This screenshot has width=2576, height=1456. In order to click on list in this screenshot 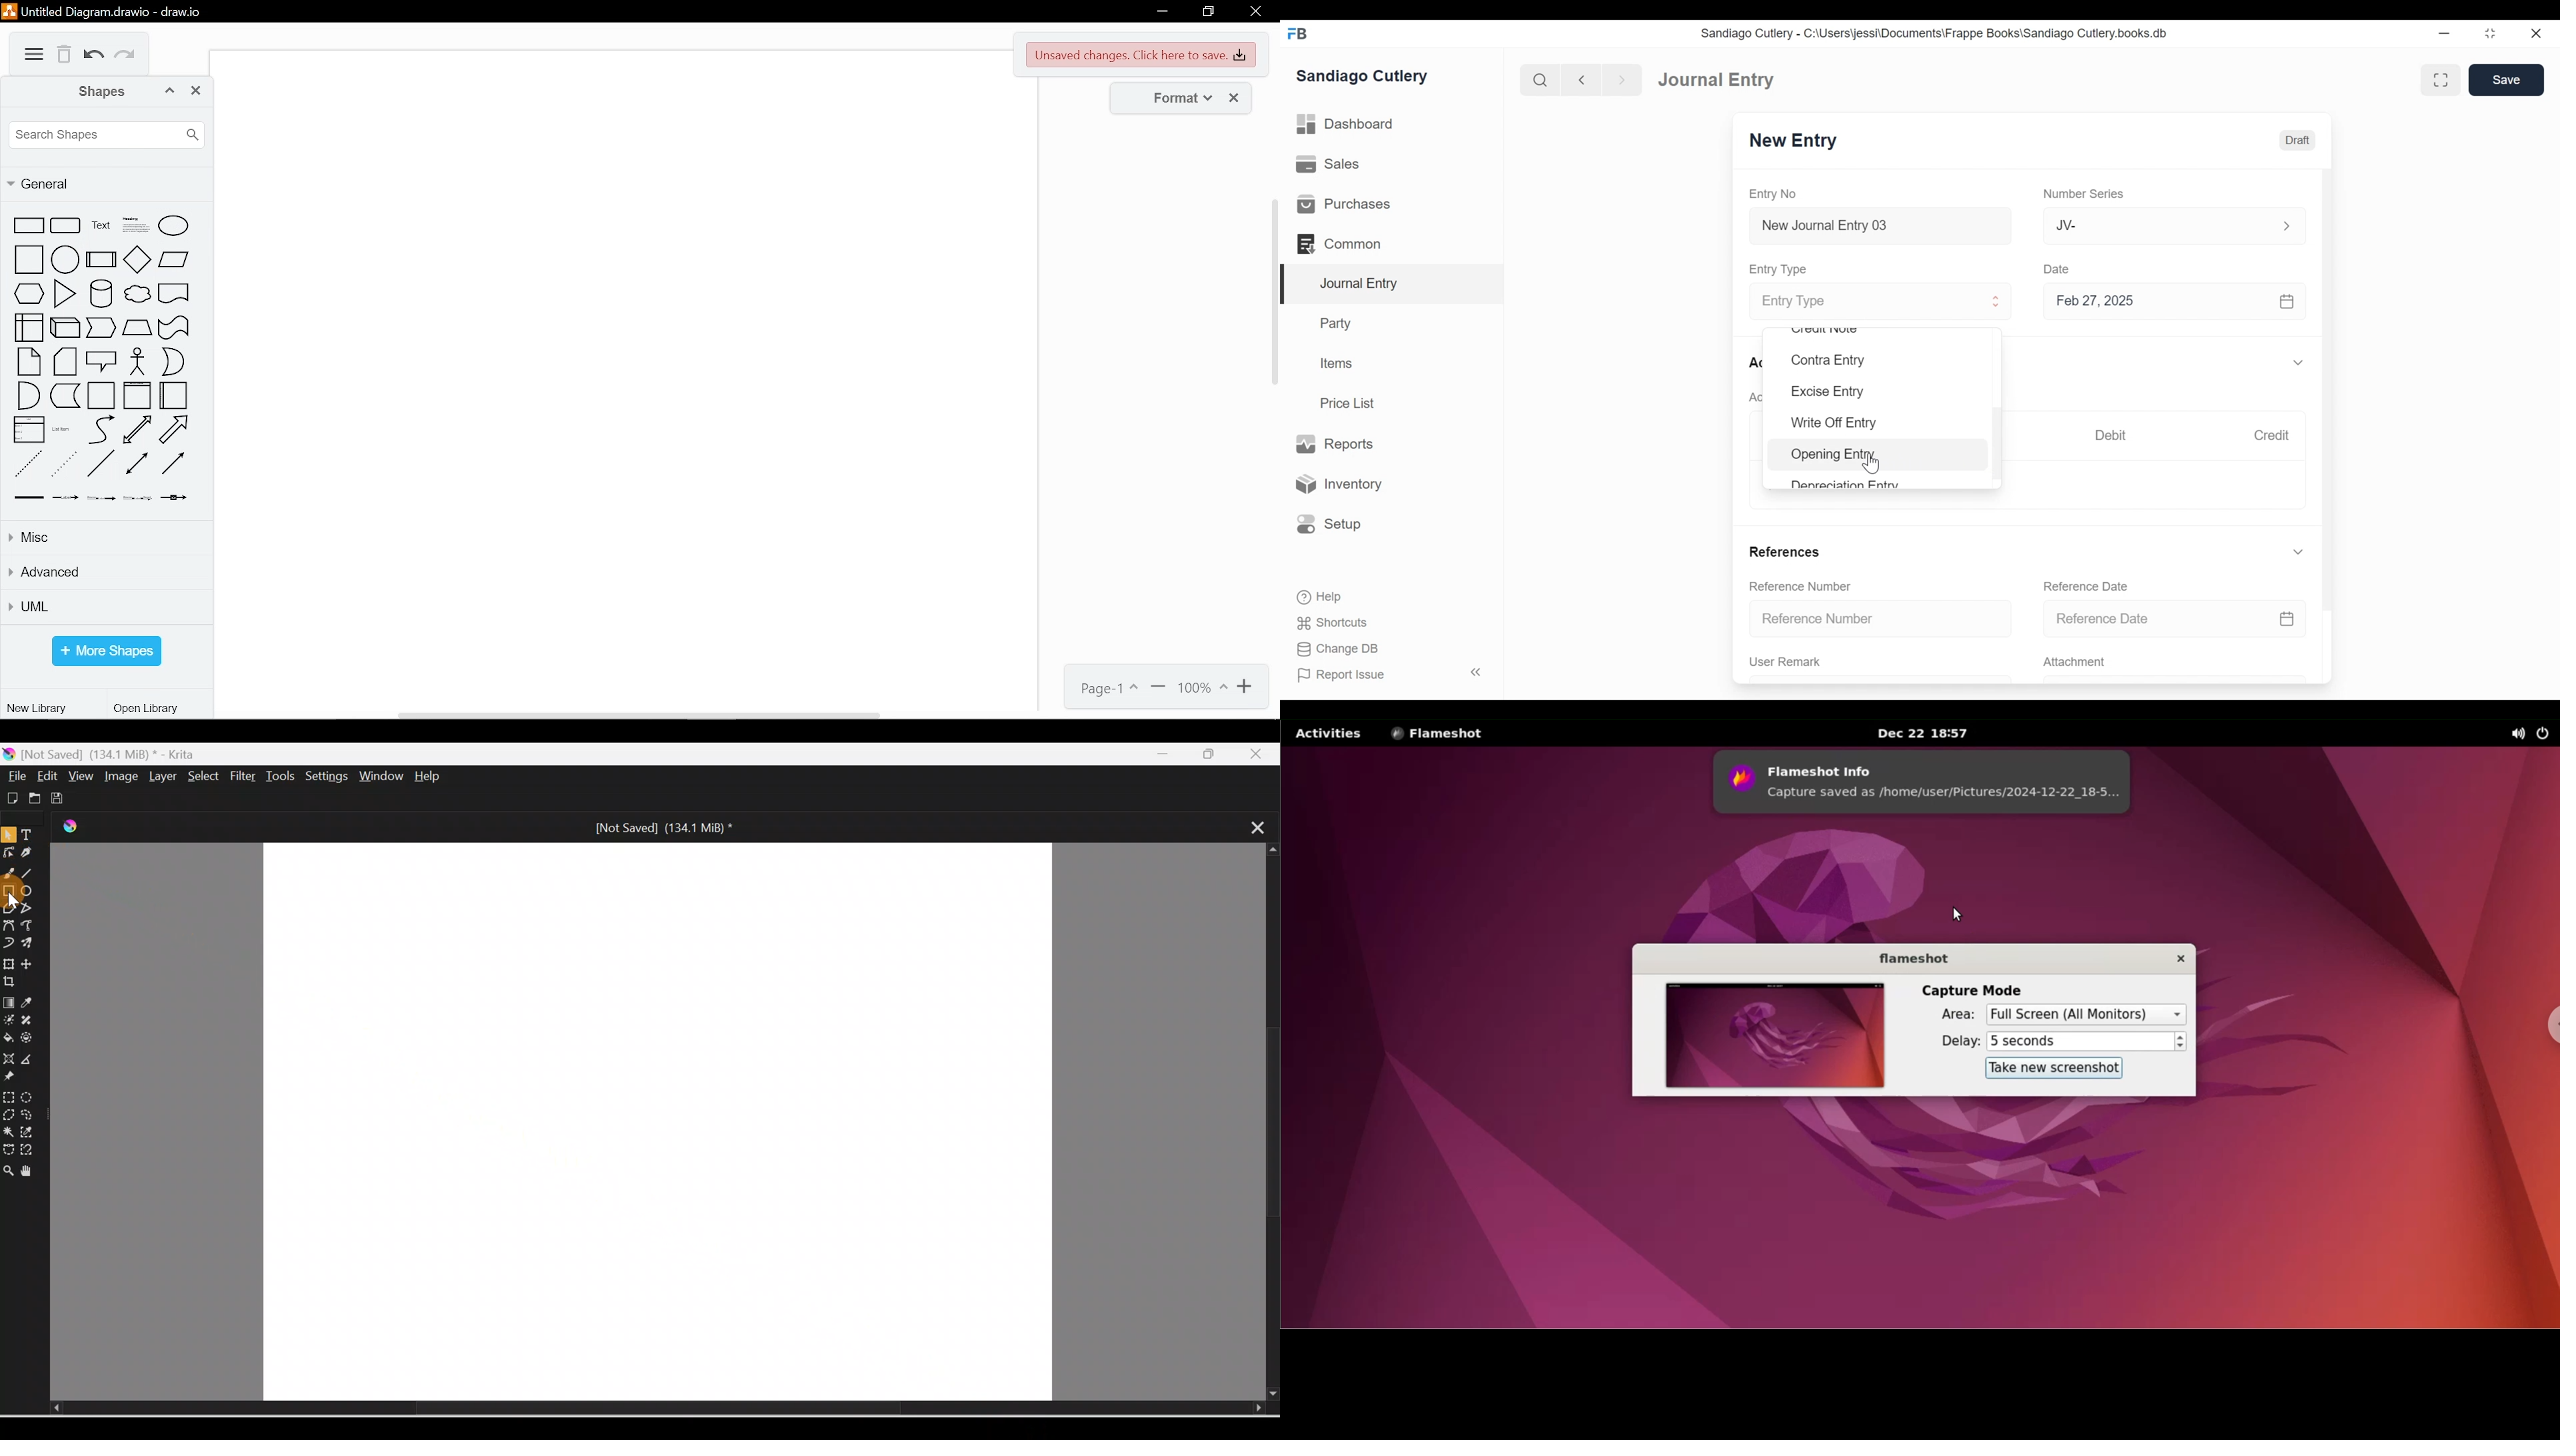, I will do `click(30, 431)`.